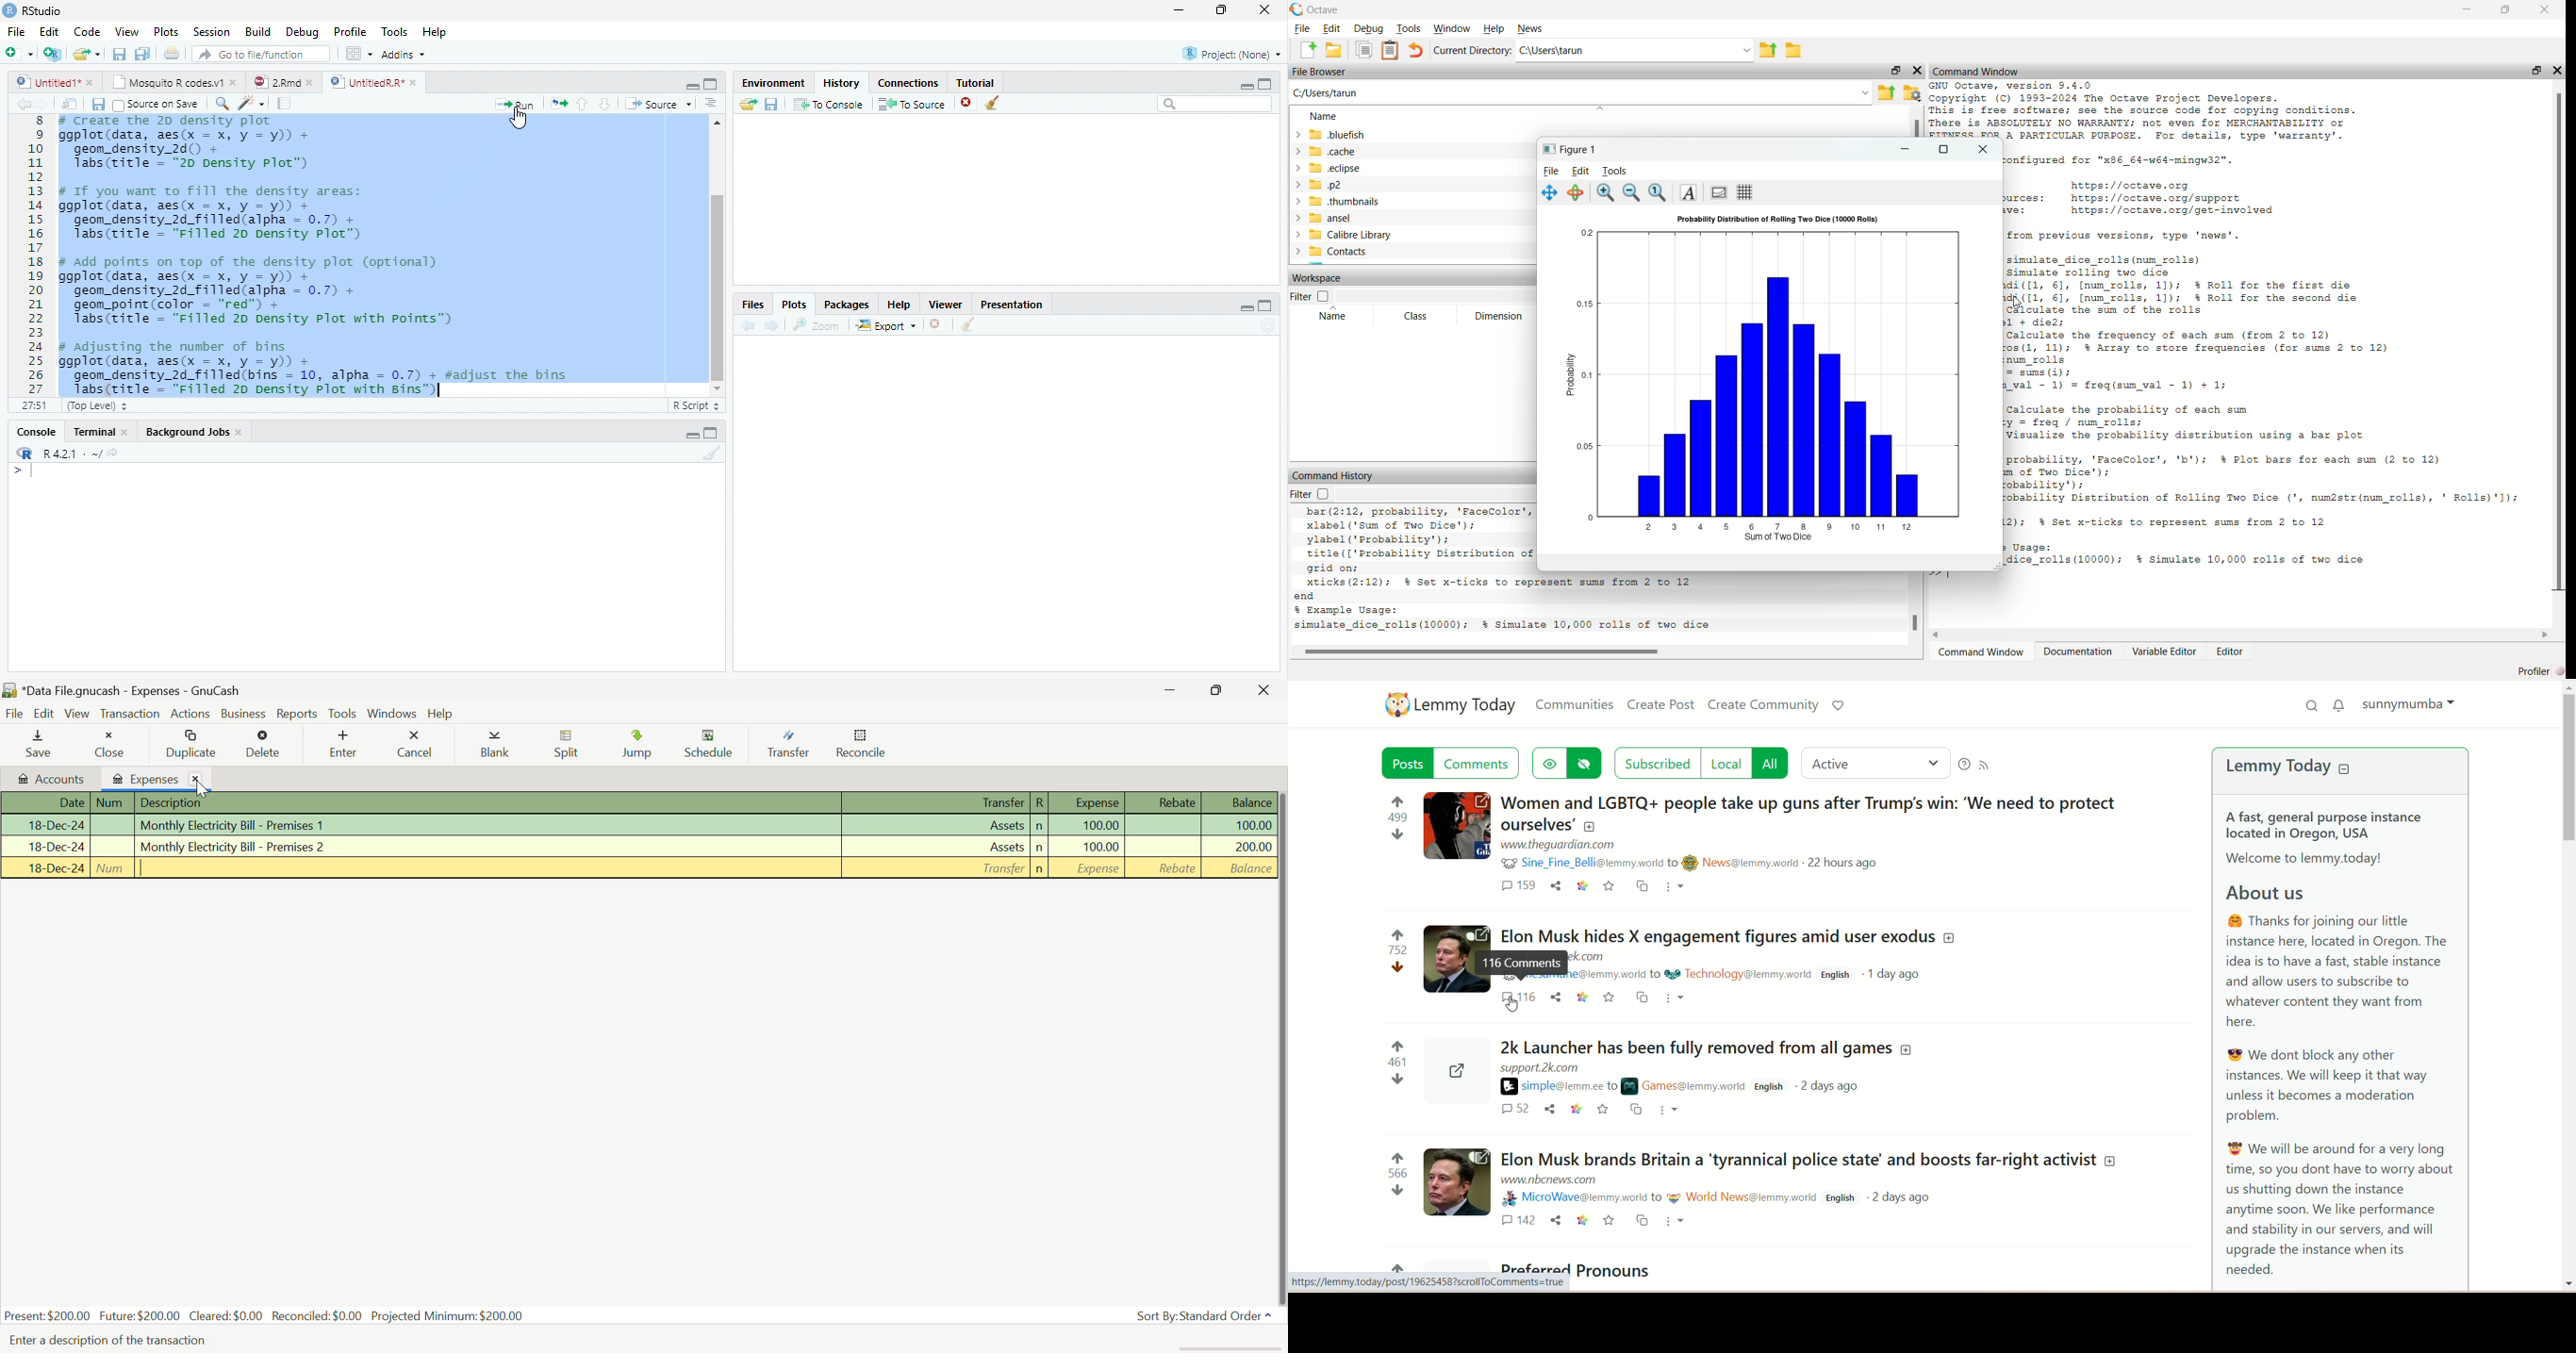 The width and height of the screenshot is (2576, 1372). Describe the element at coordinates (846, 306) in the screenshot. I see `Packages` at that location.